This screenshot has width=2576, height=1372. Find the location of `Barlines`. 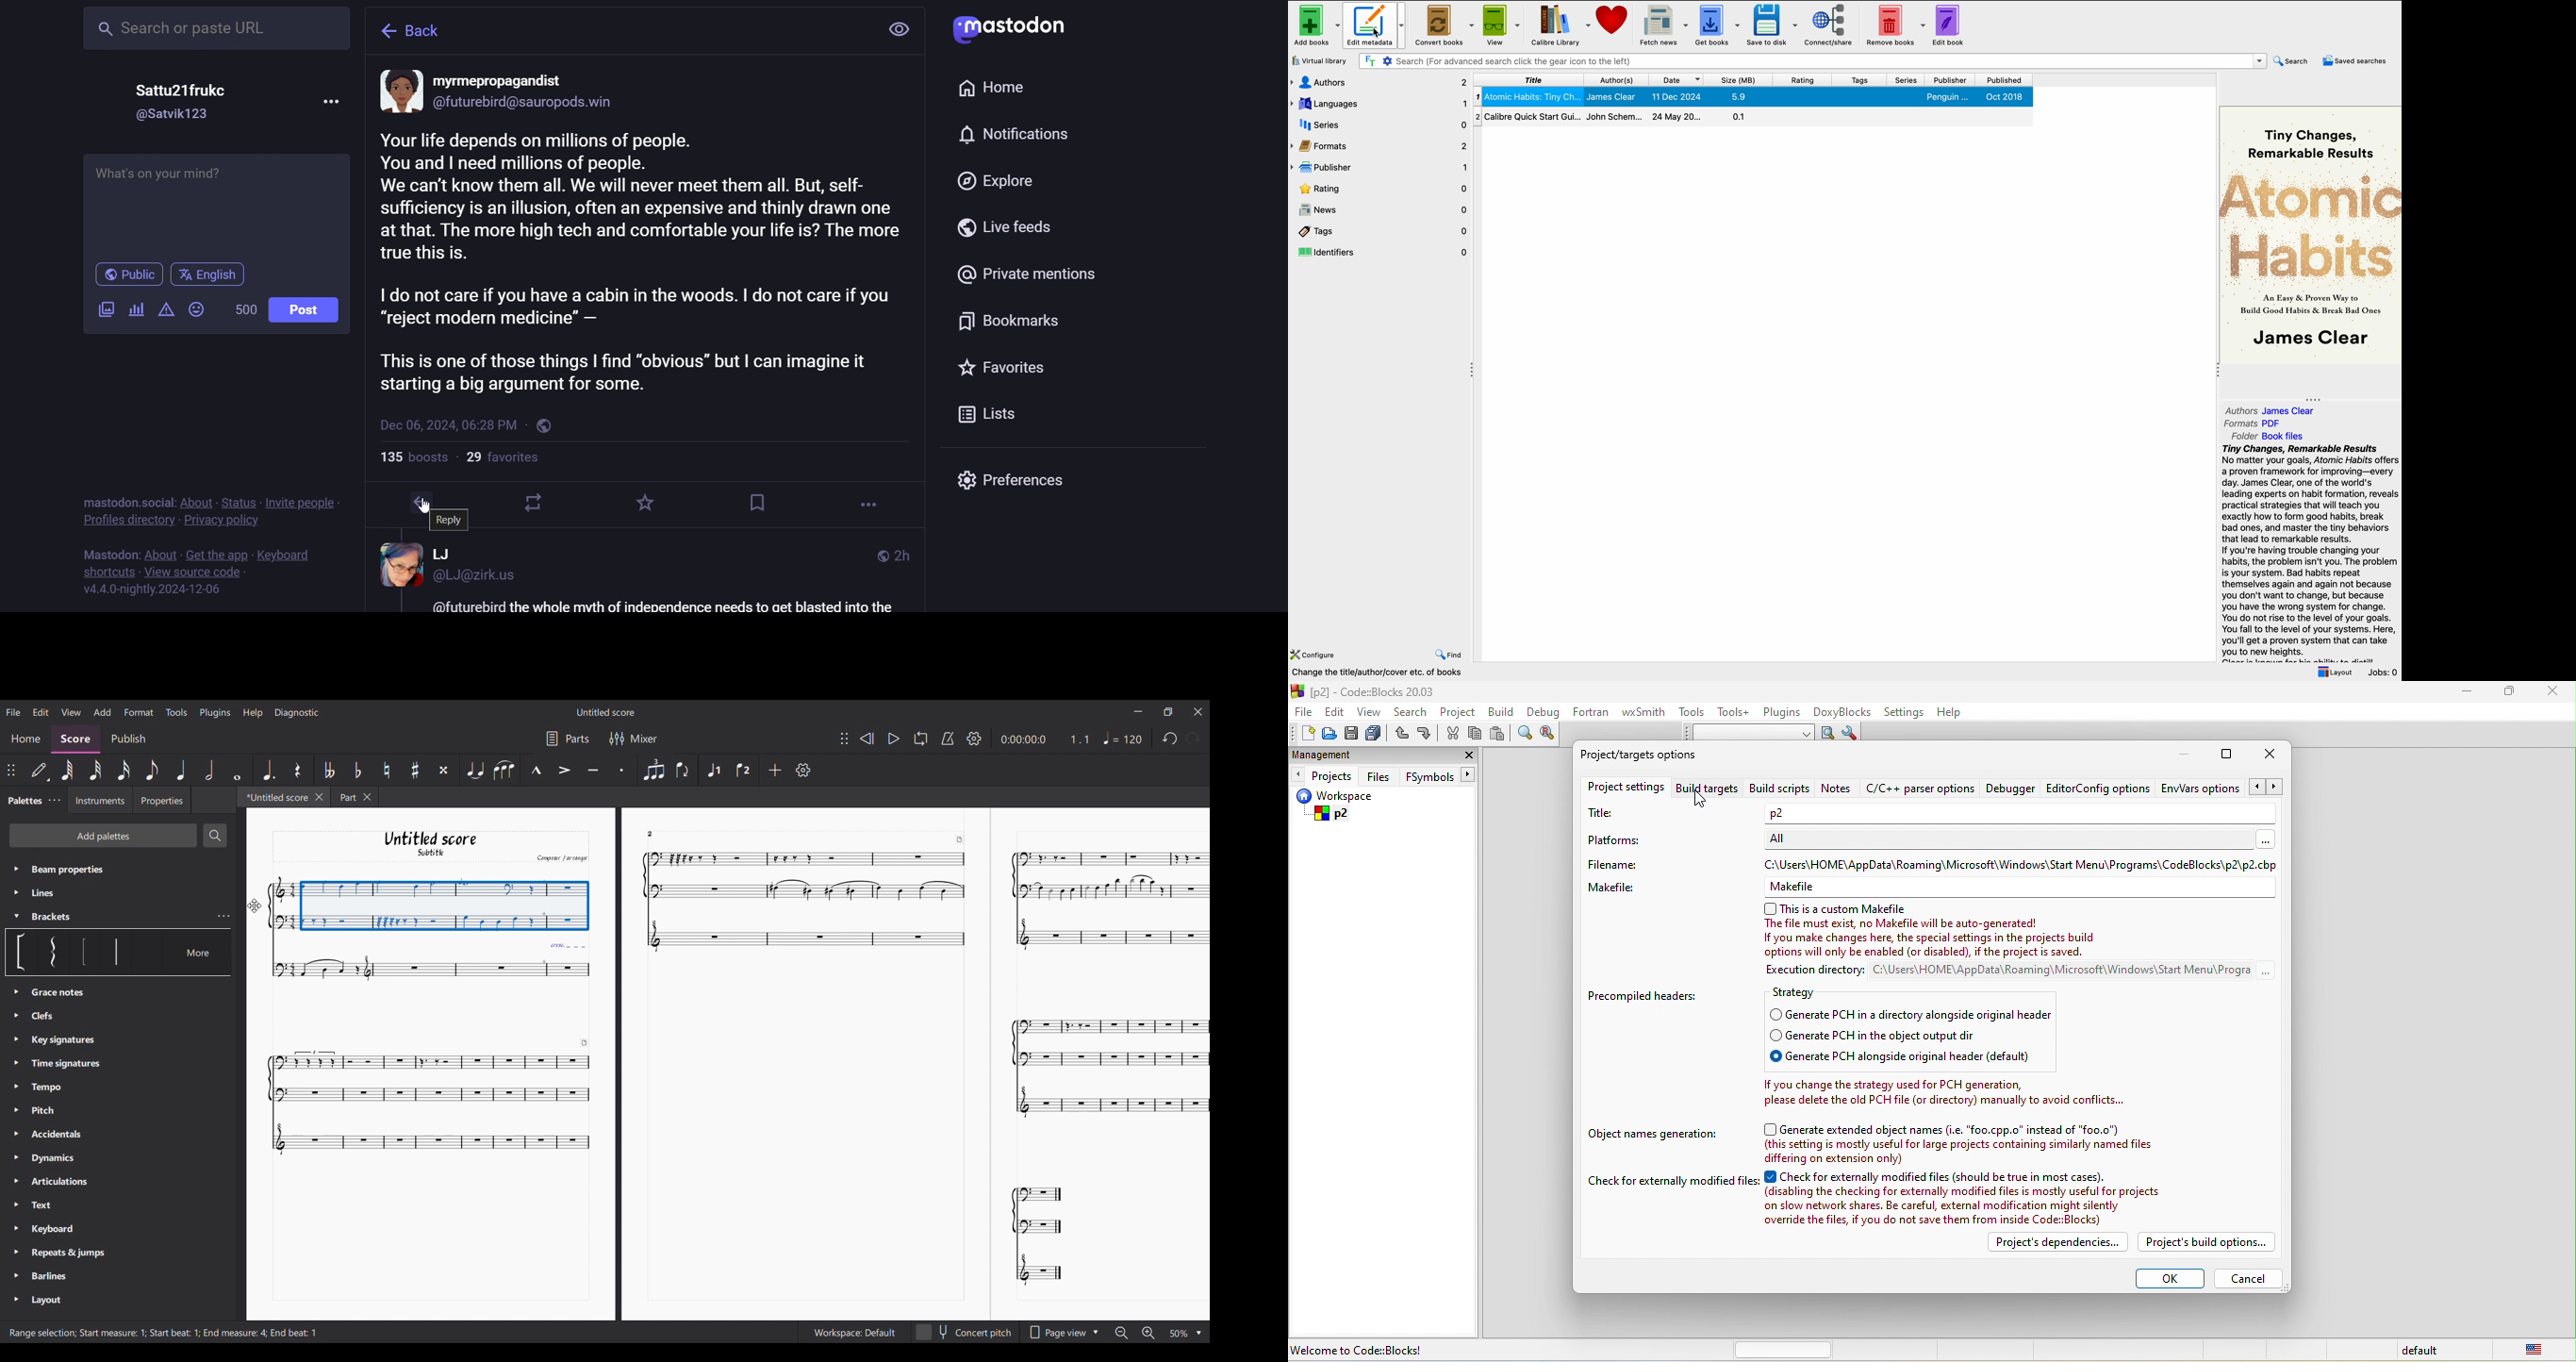

Barlines is located at coordinates (55, 1274).